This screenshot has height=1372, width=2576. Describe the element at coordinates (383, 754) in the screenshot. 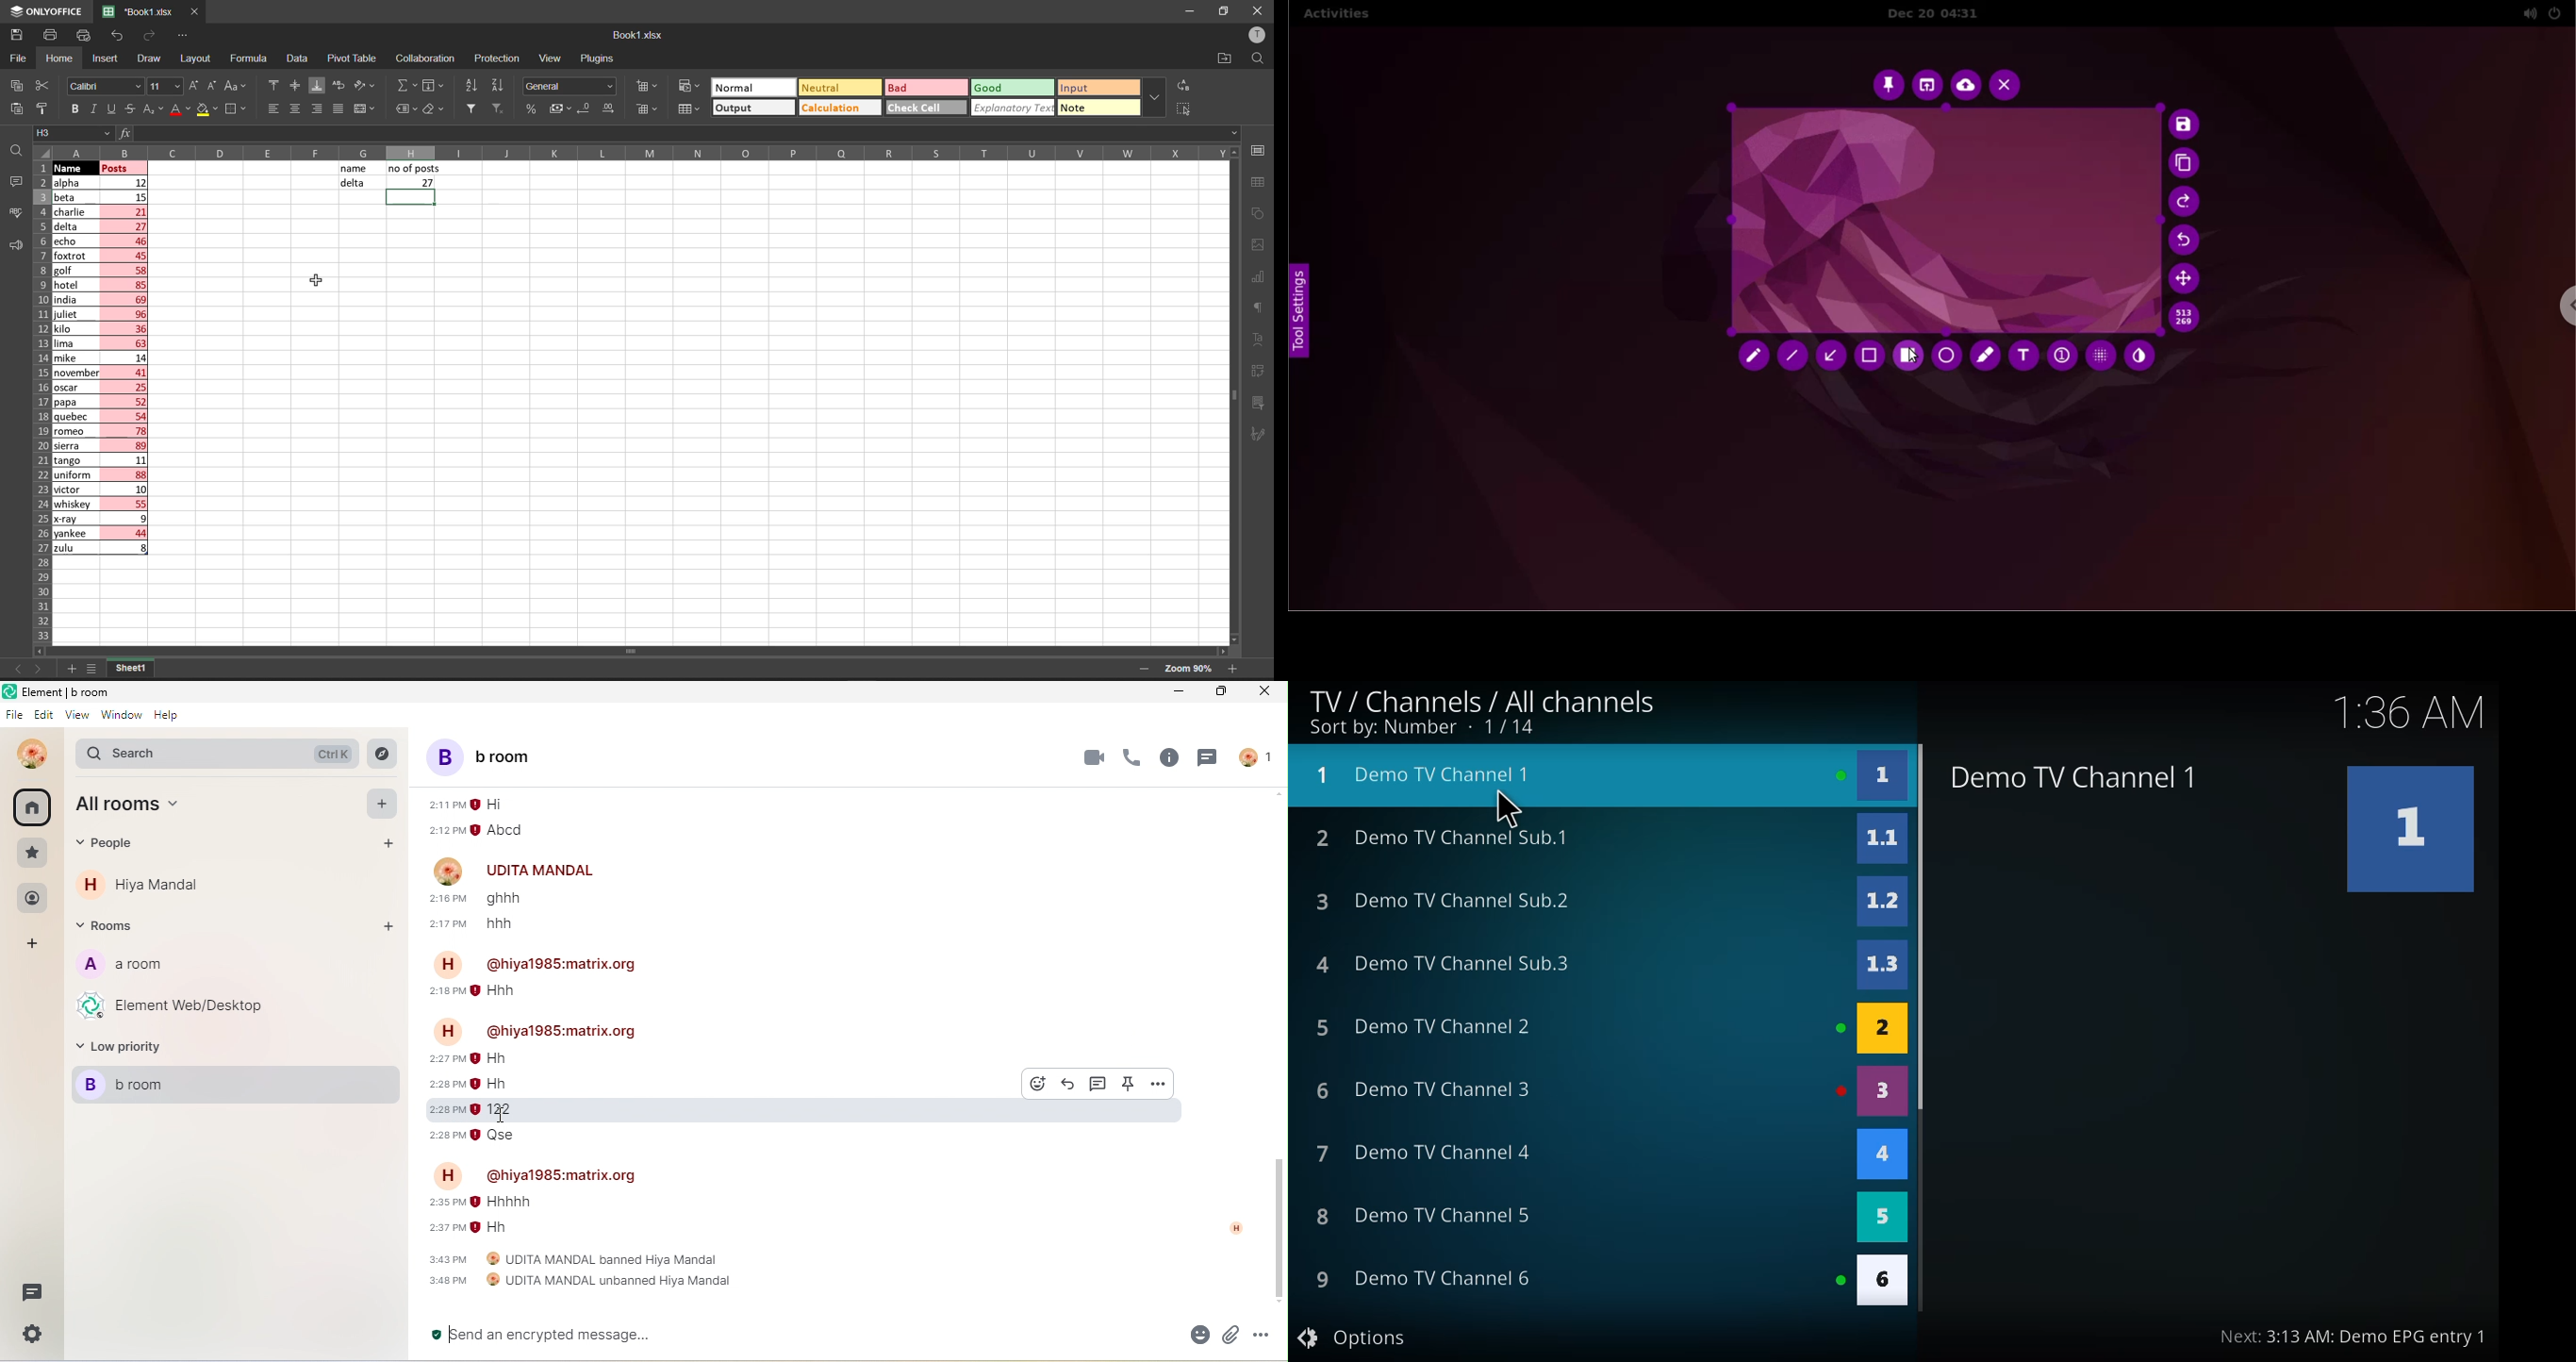

I see `explore` at that location.